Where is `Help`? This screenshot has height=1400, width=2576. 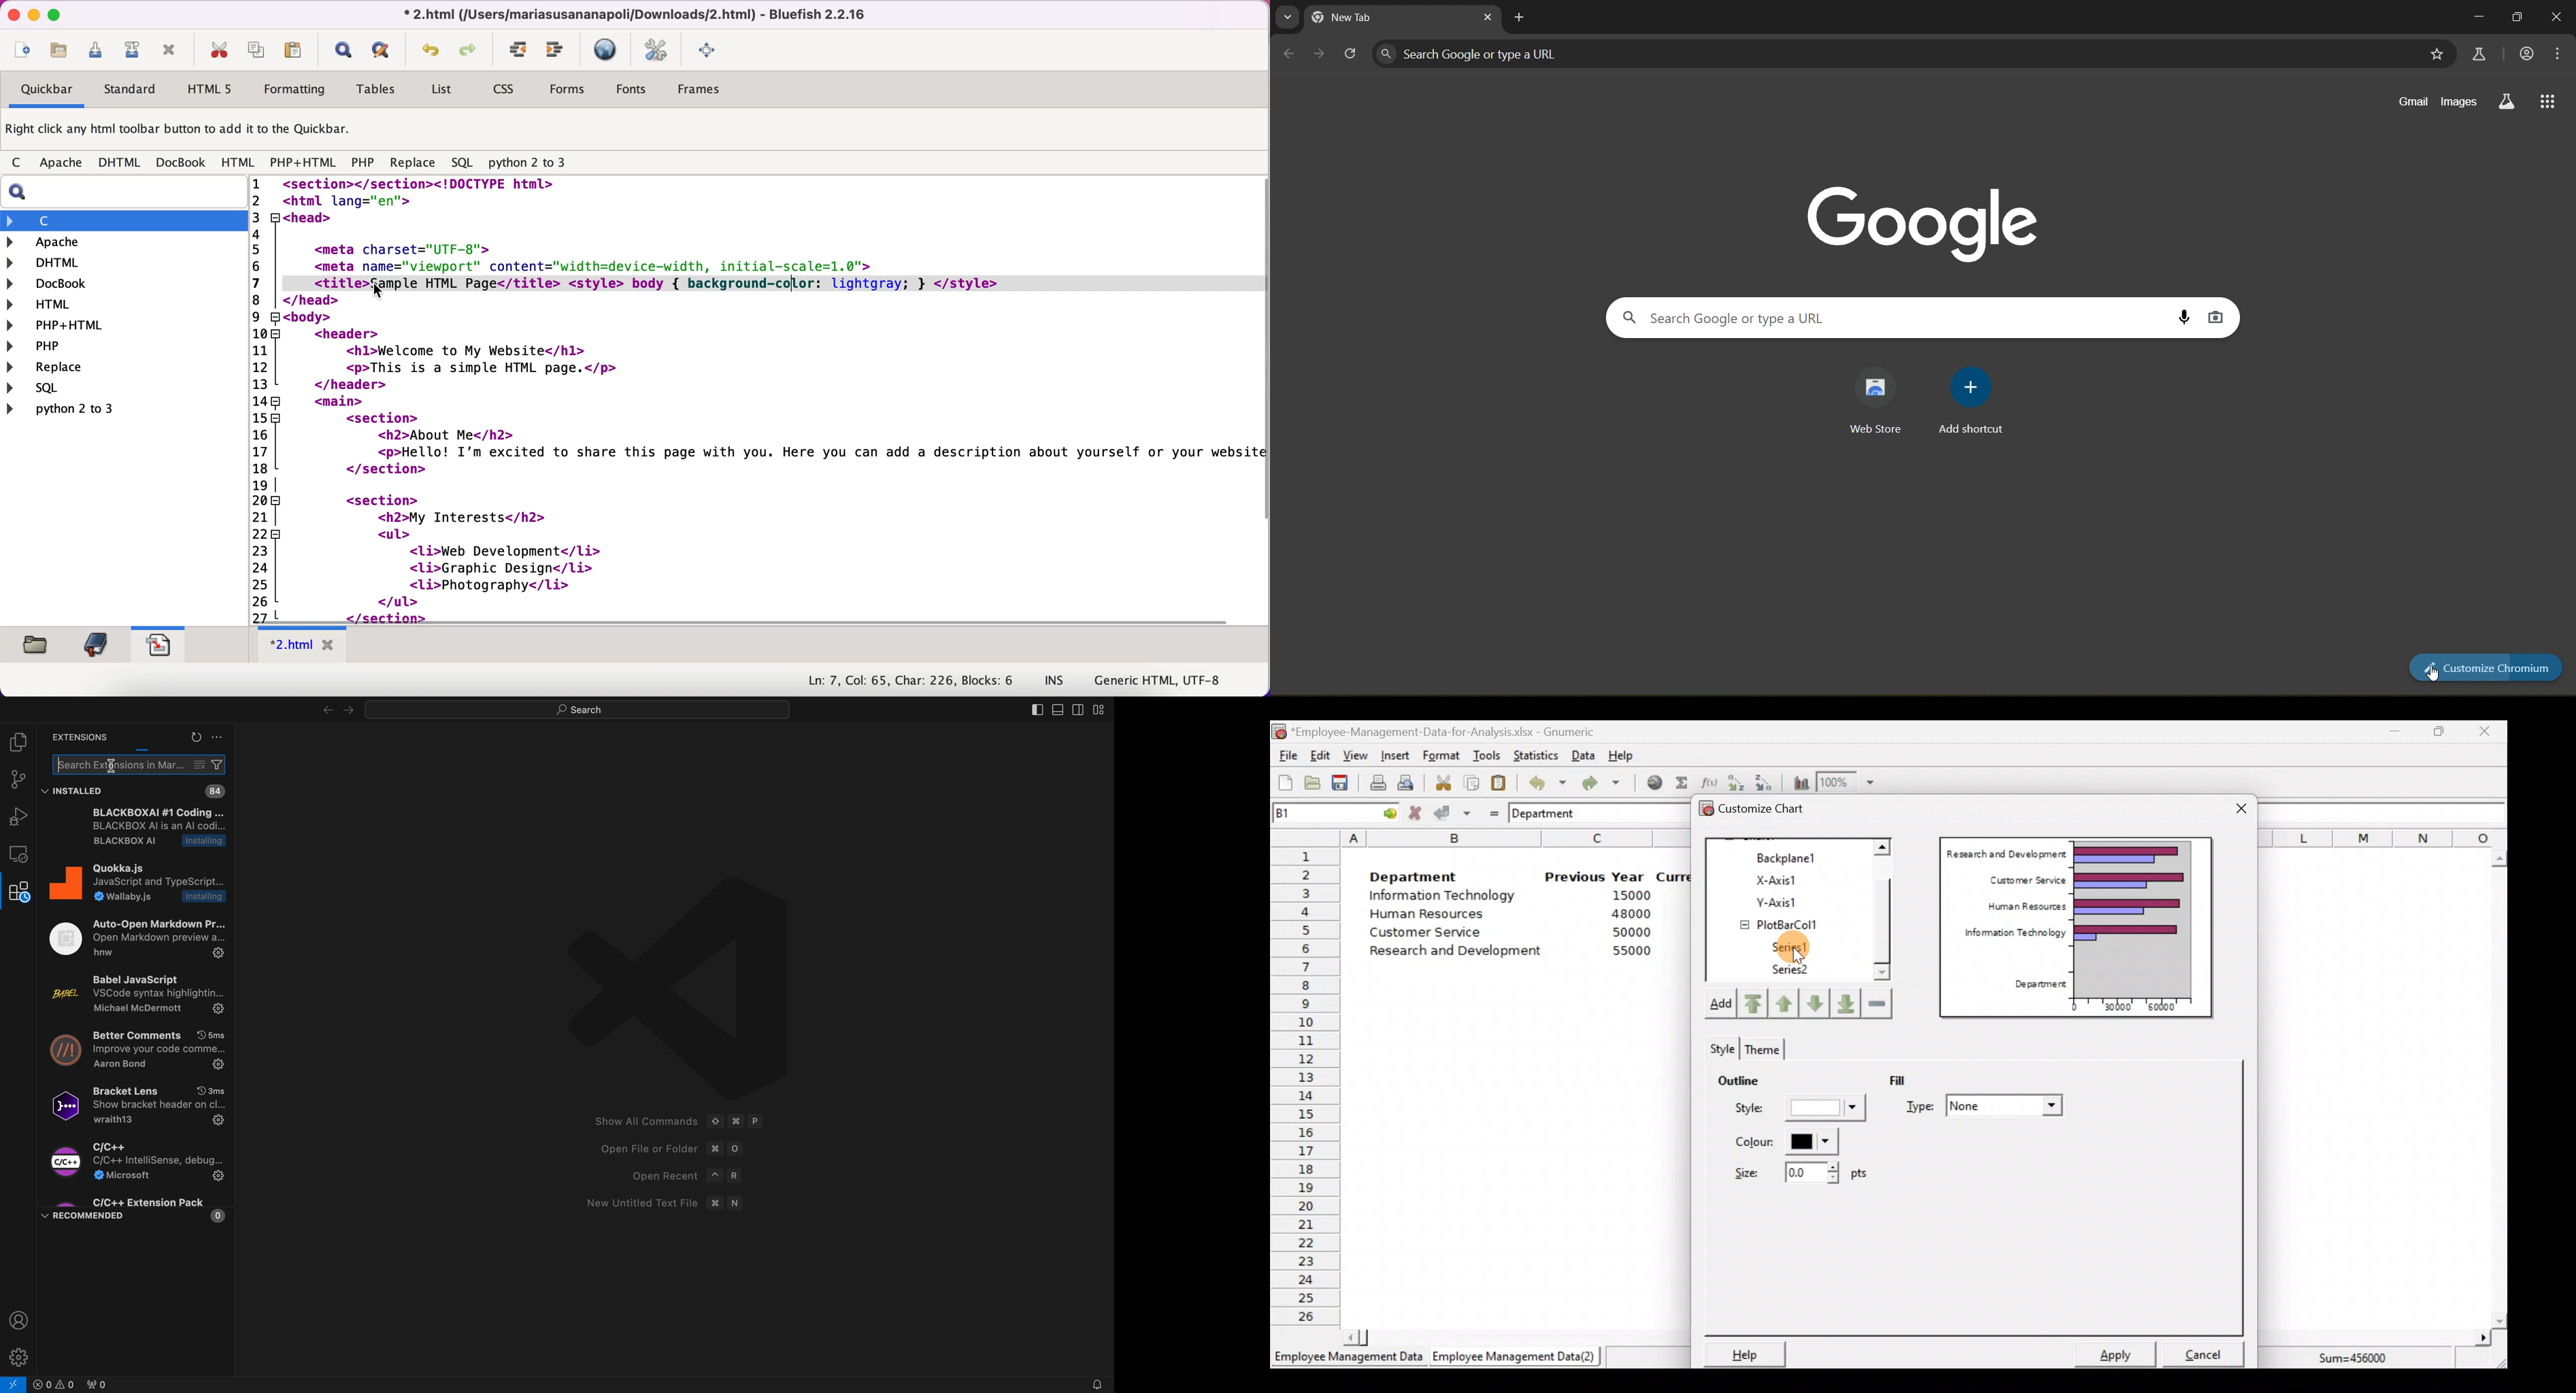 Help is located at coordinates (1629, 755).